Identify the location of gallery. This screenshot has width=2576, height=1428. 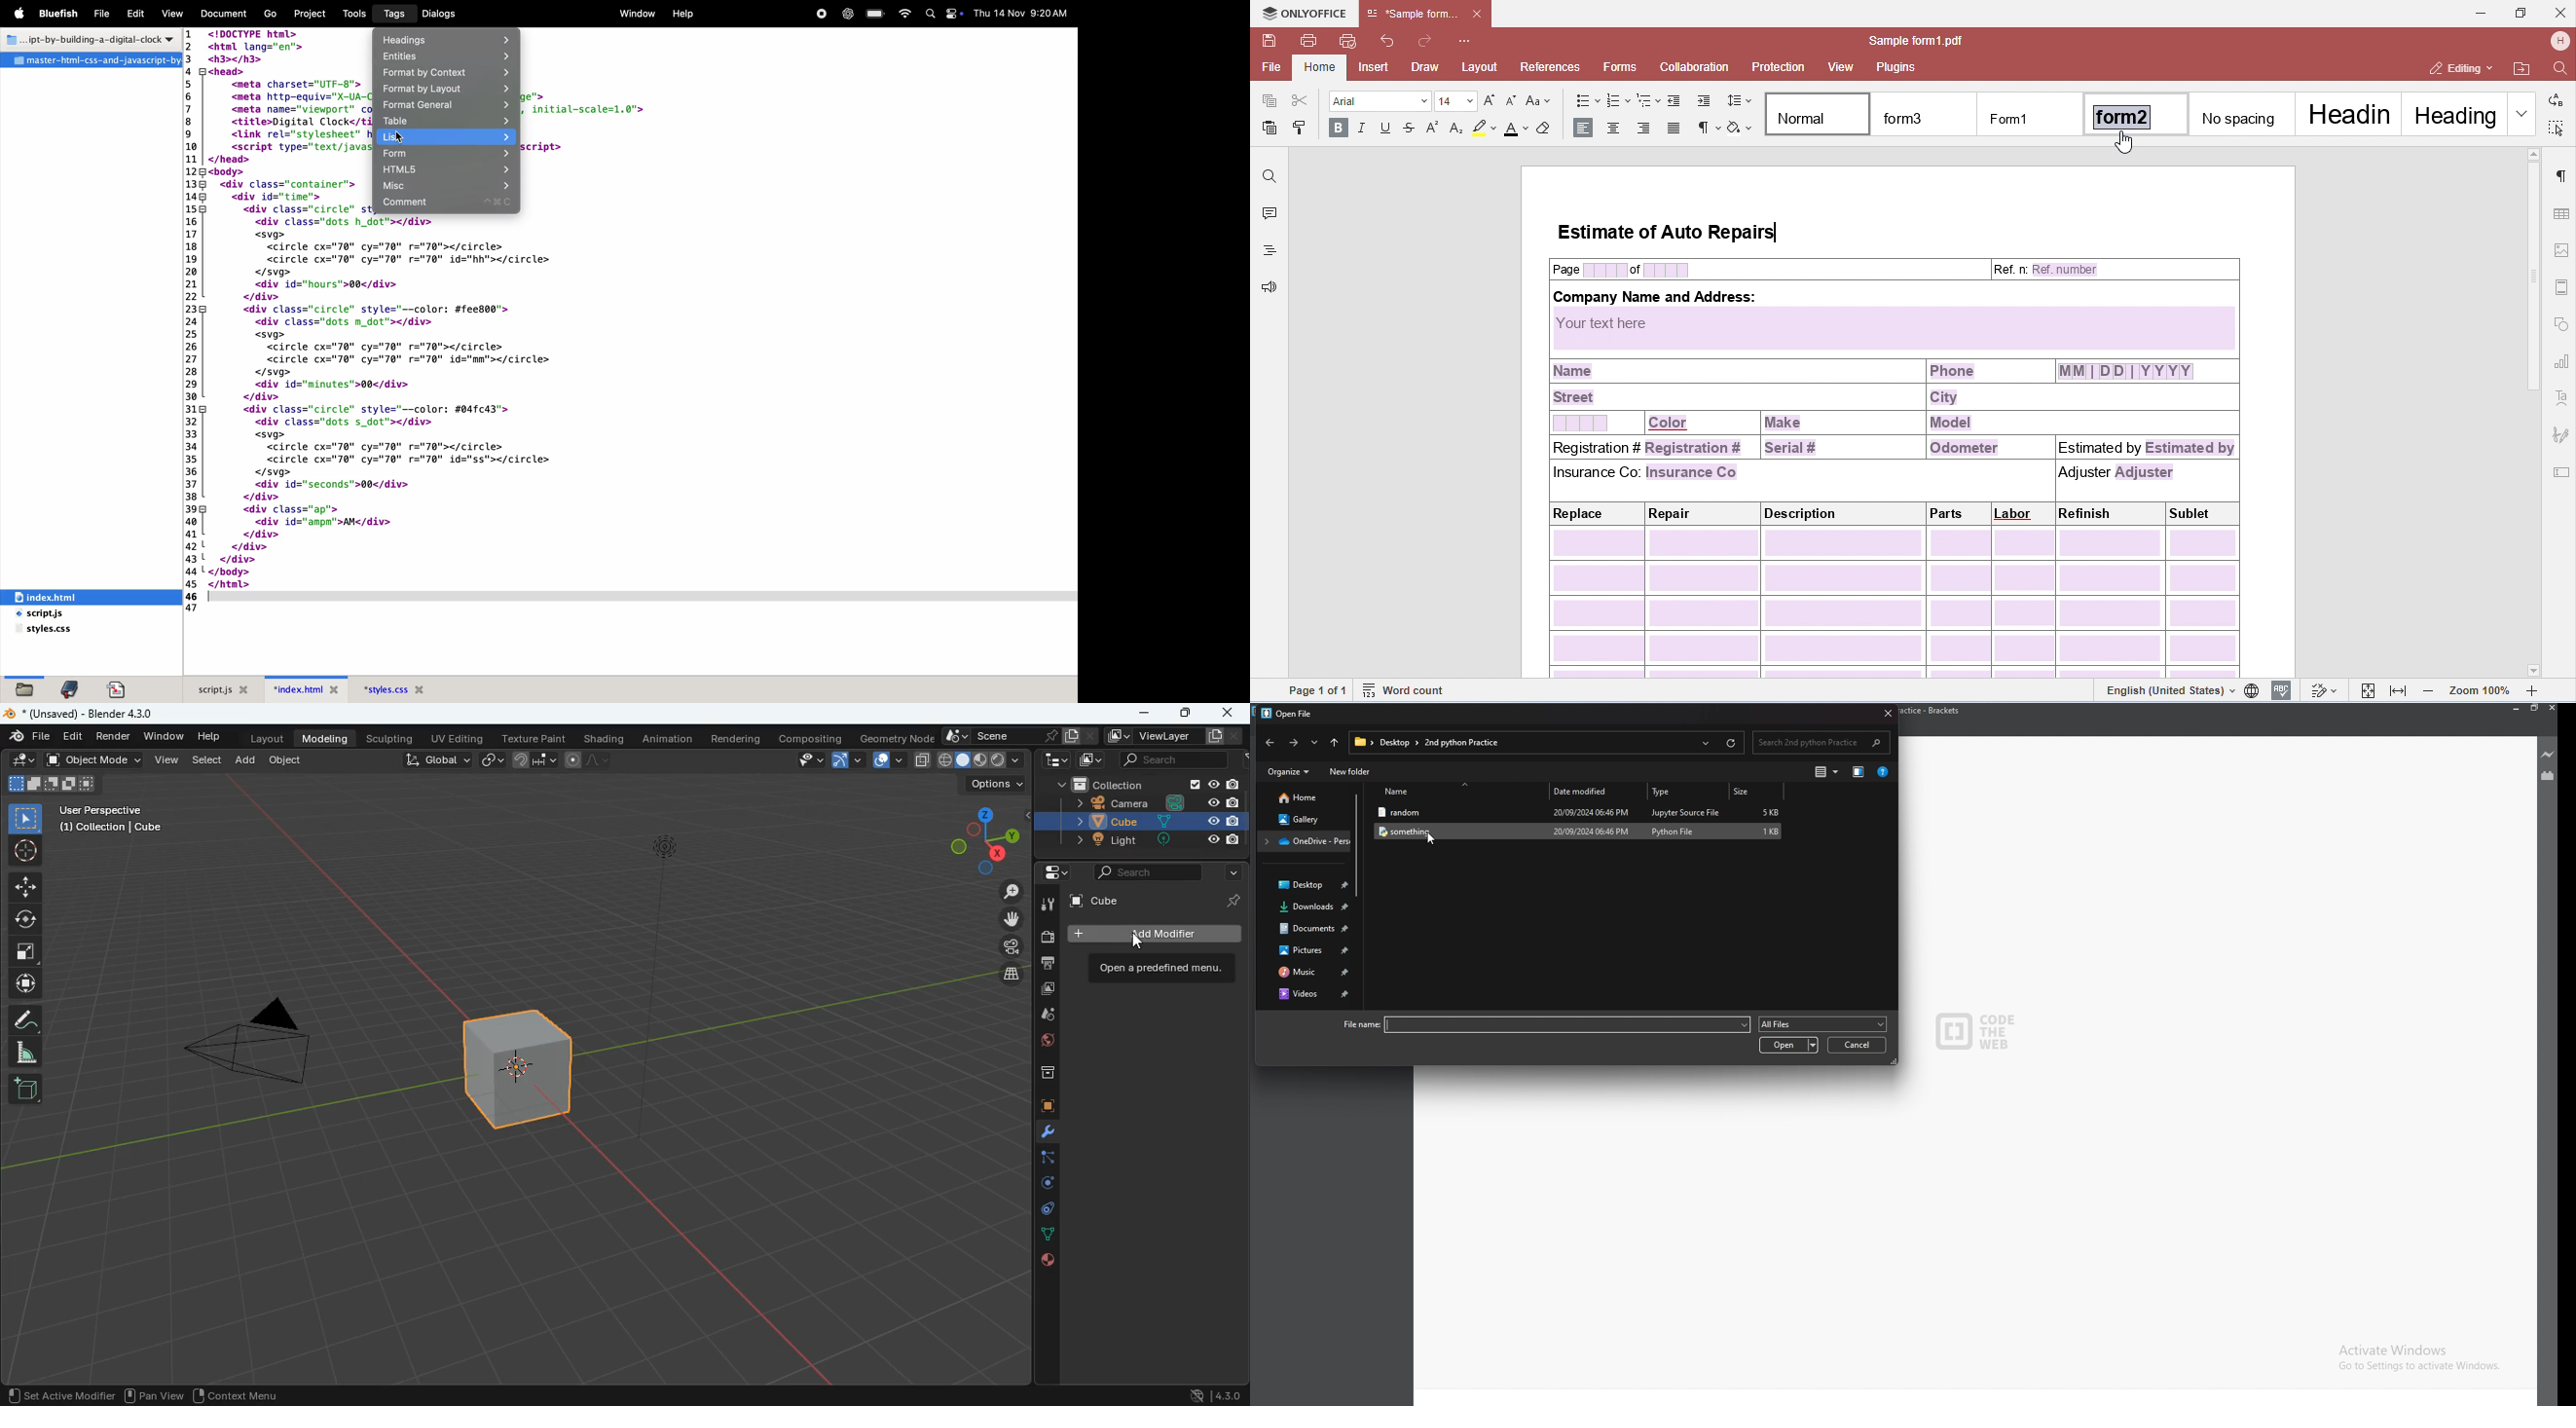
(1299, 819).